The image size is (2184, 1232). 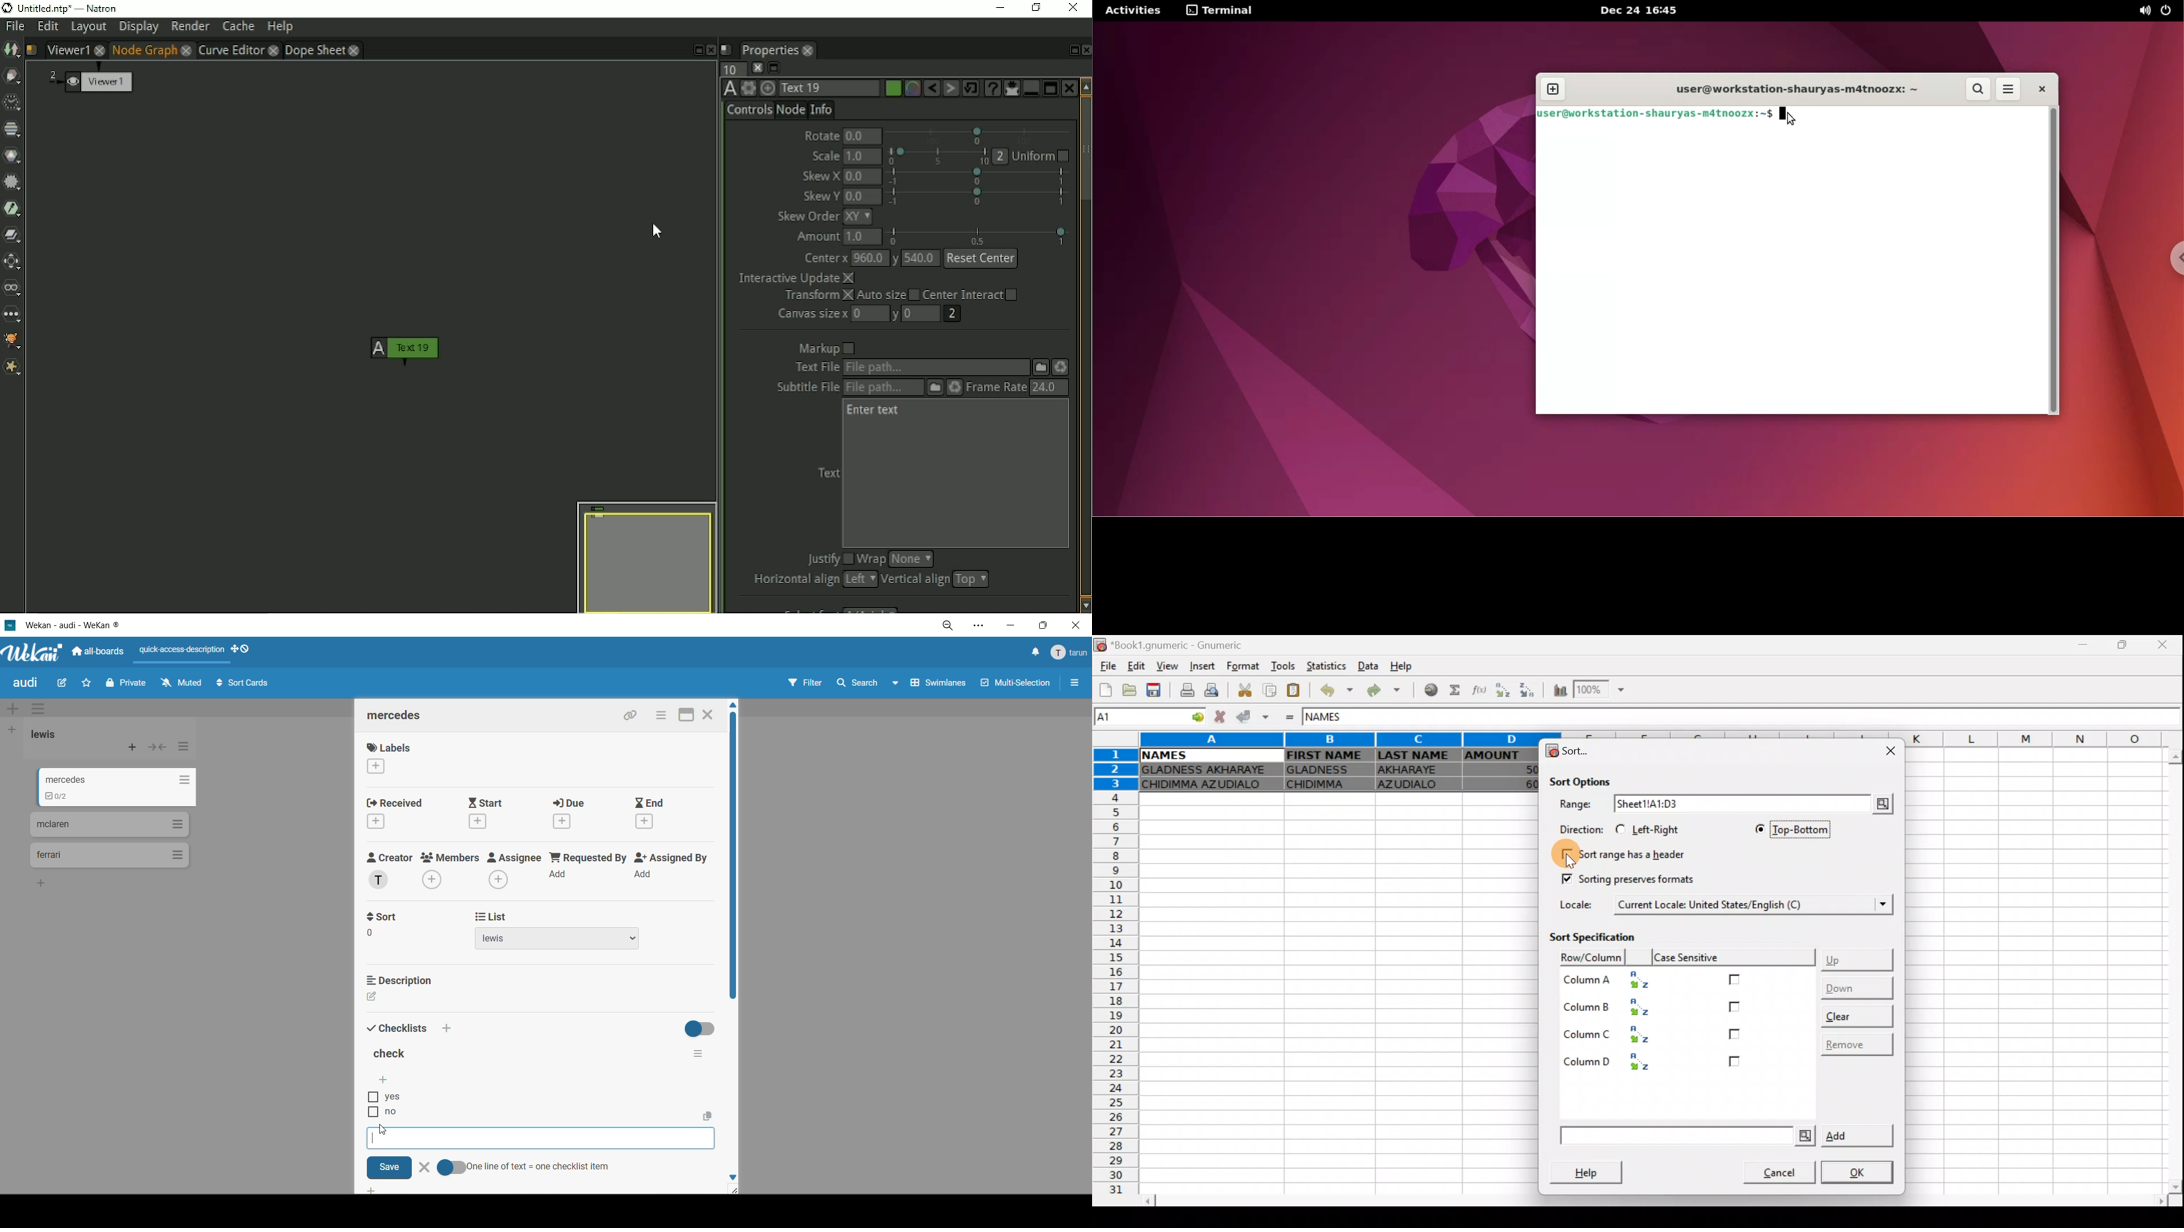 I want to click on Rows, so click(x=1114, y=978).